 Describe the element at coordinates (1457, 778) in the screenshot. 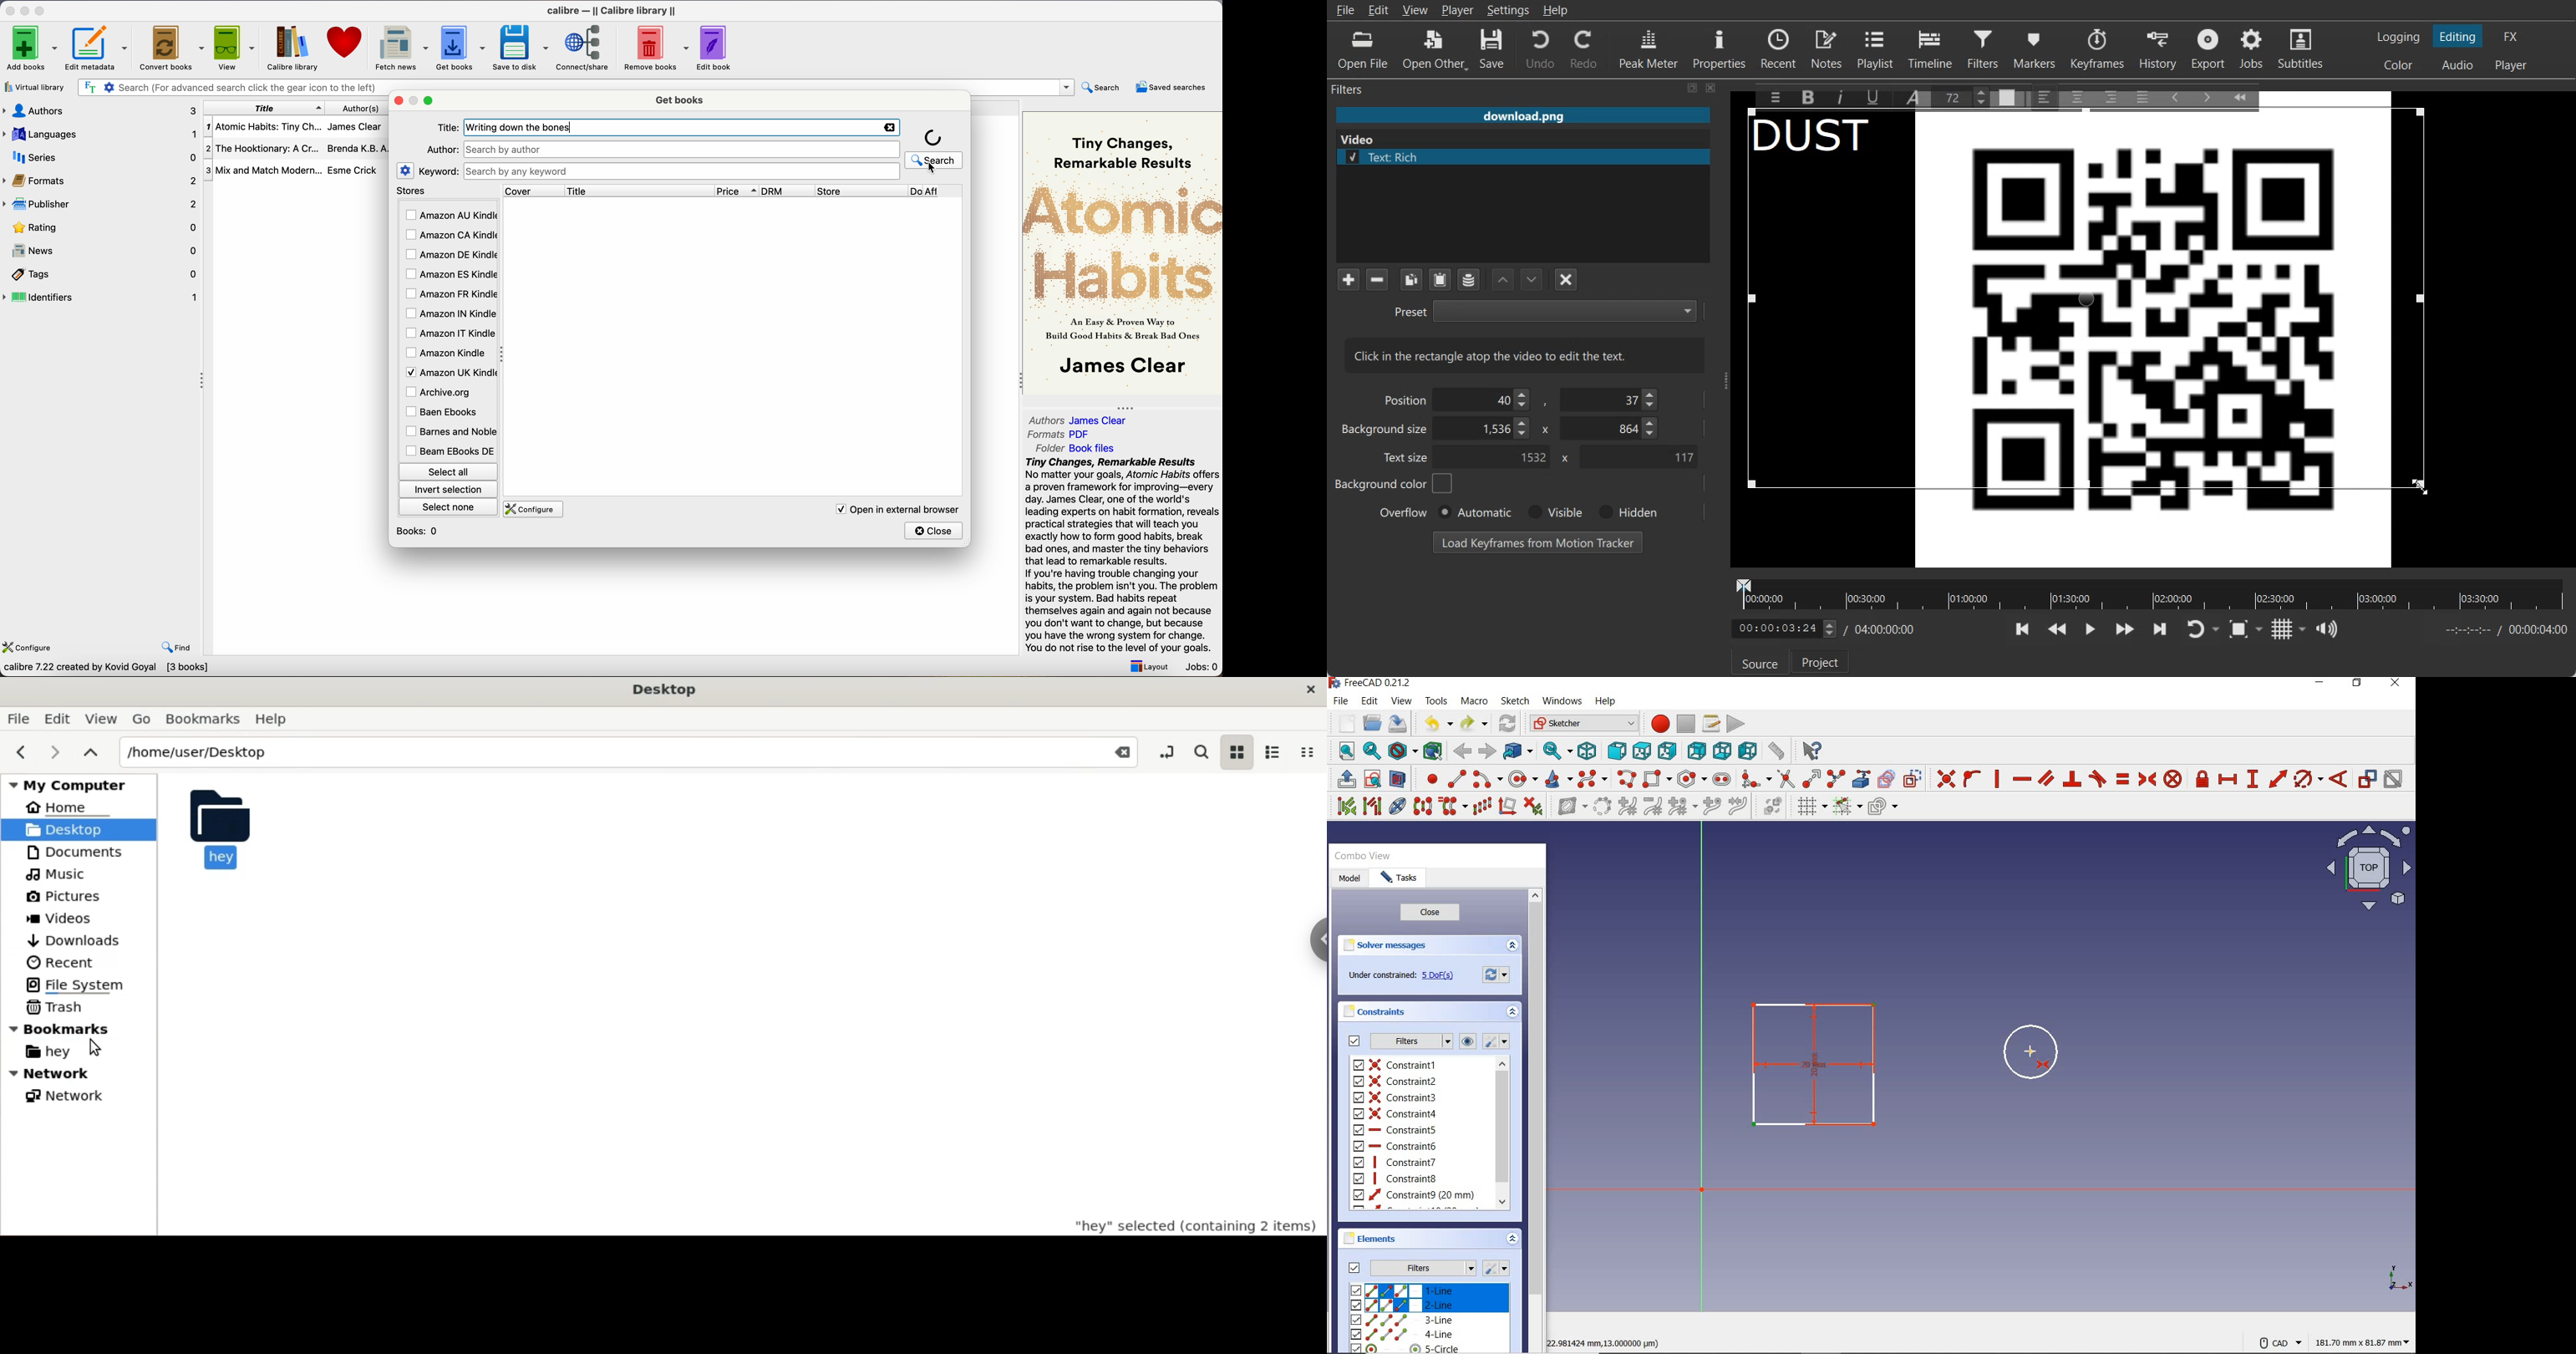

I see `create line` at that location.